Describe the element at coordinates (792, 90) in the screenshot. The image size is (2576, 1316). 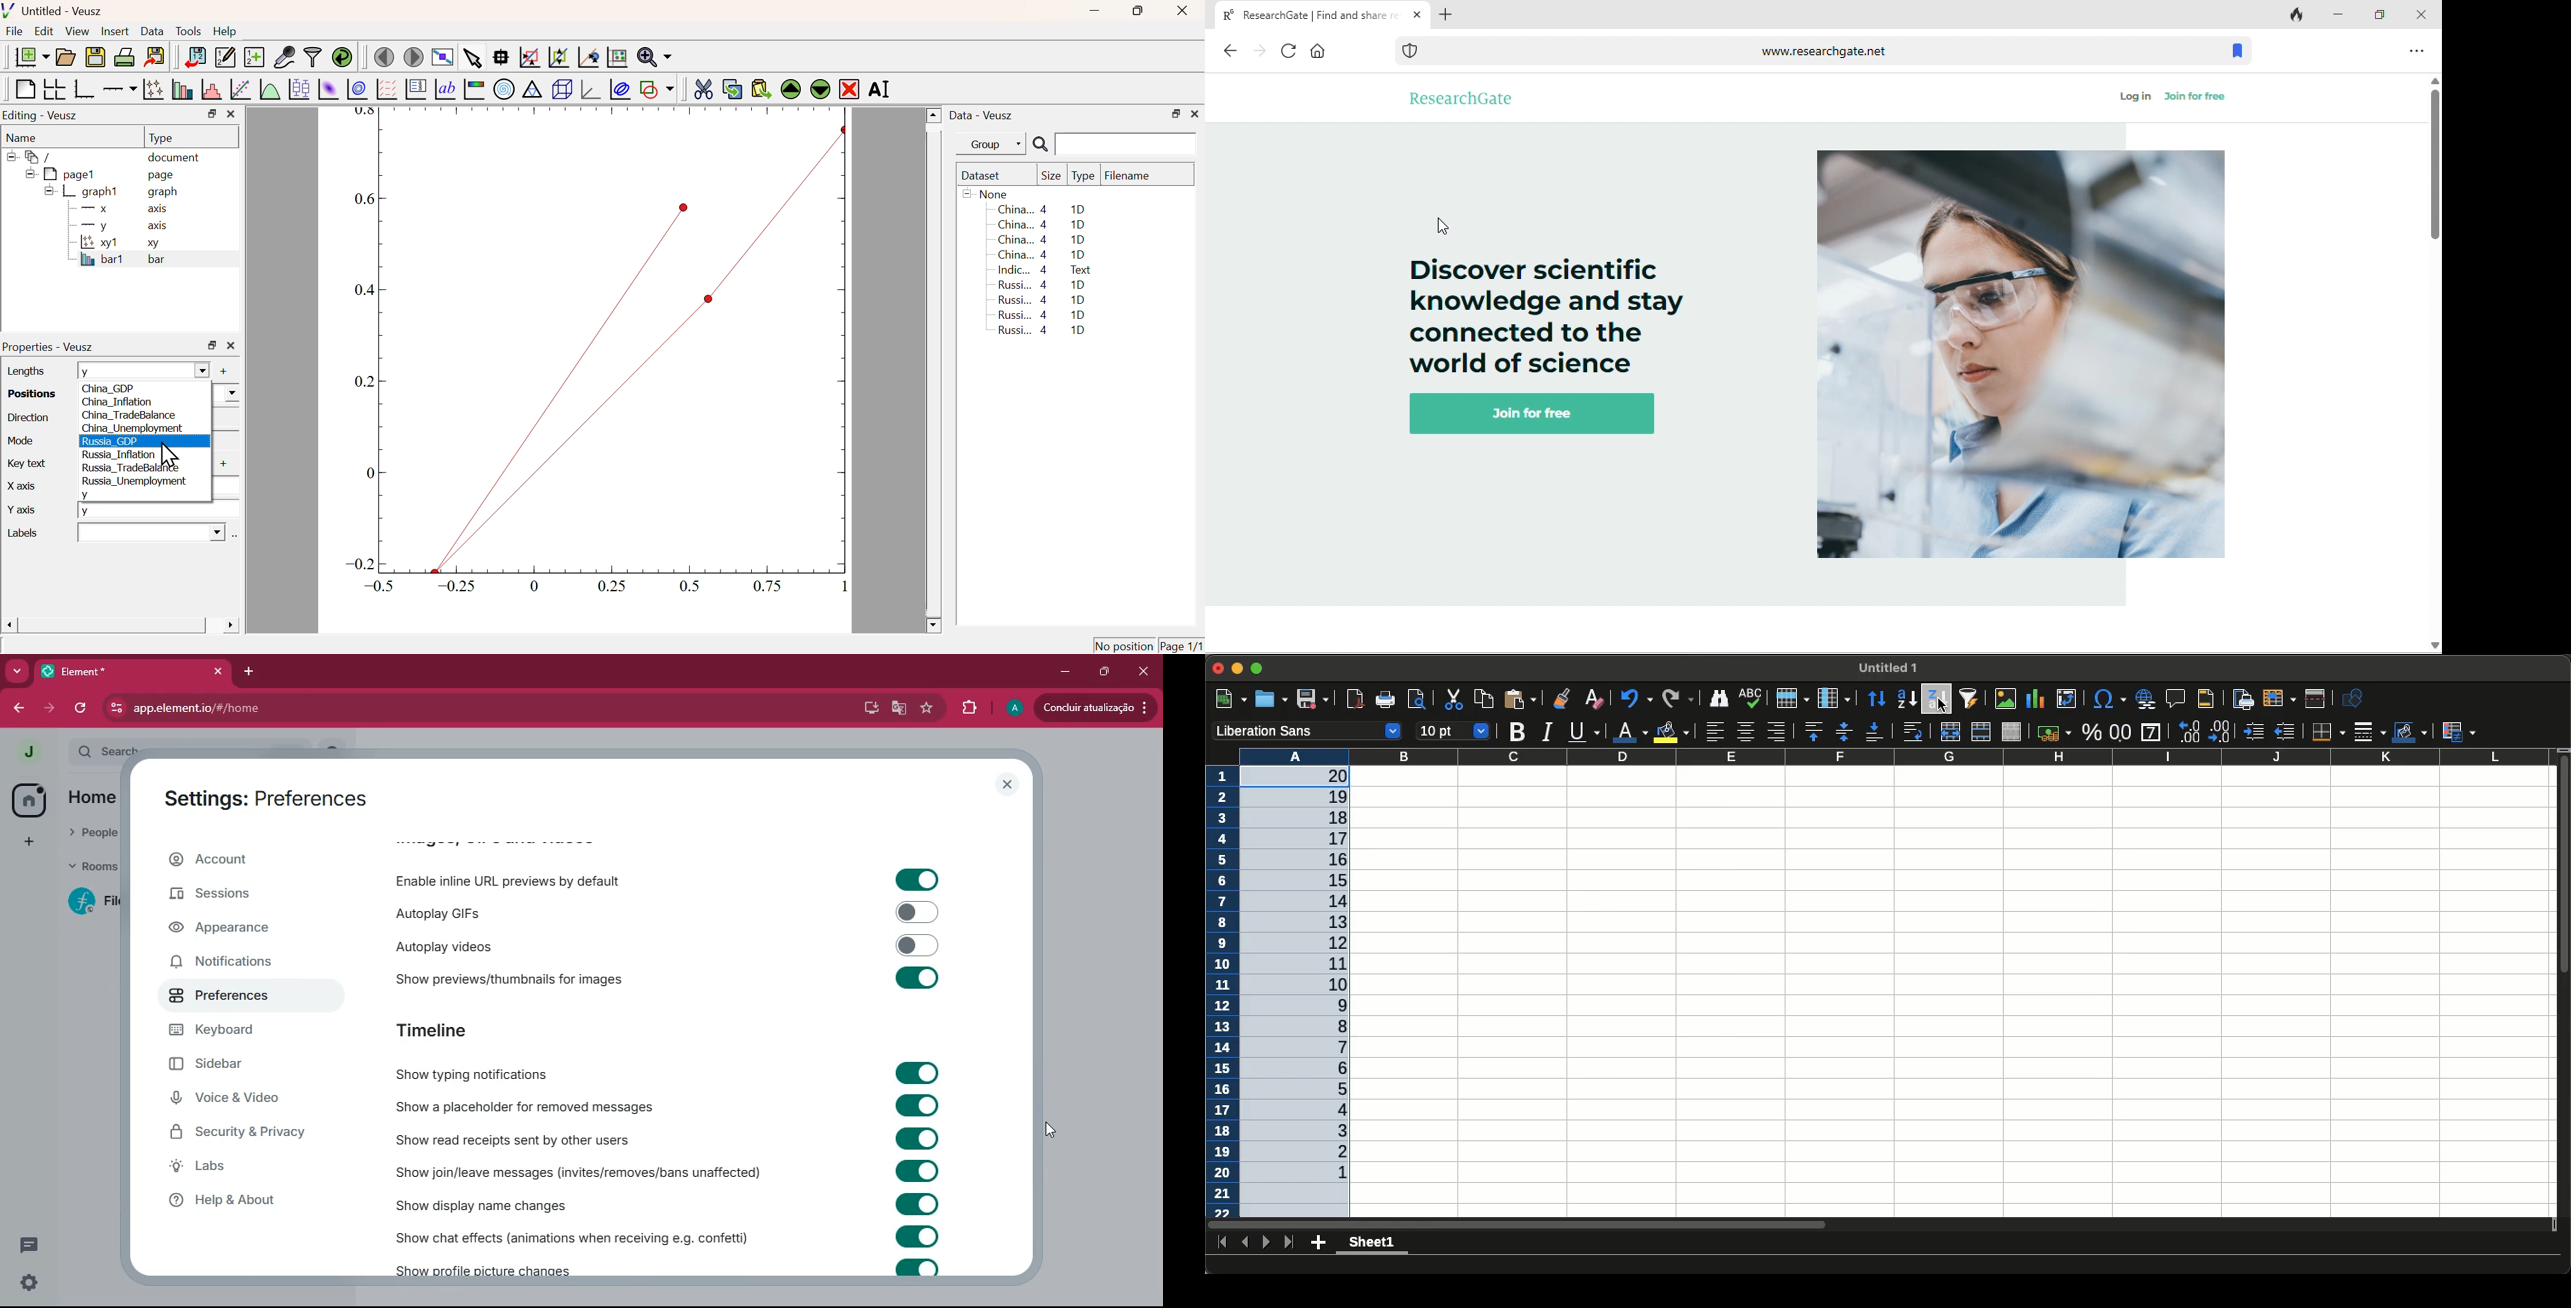
I see `Move Up` at that location.